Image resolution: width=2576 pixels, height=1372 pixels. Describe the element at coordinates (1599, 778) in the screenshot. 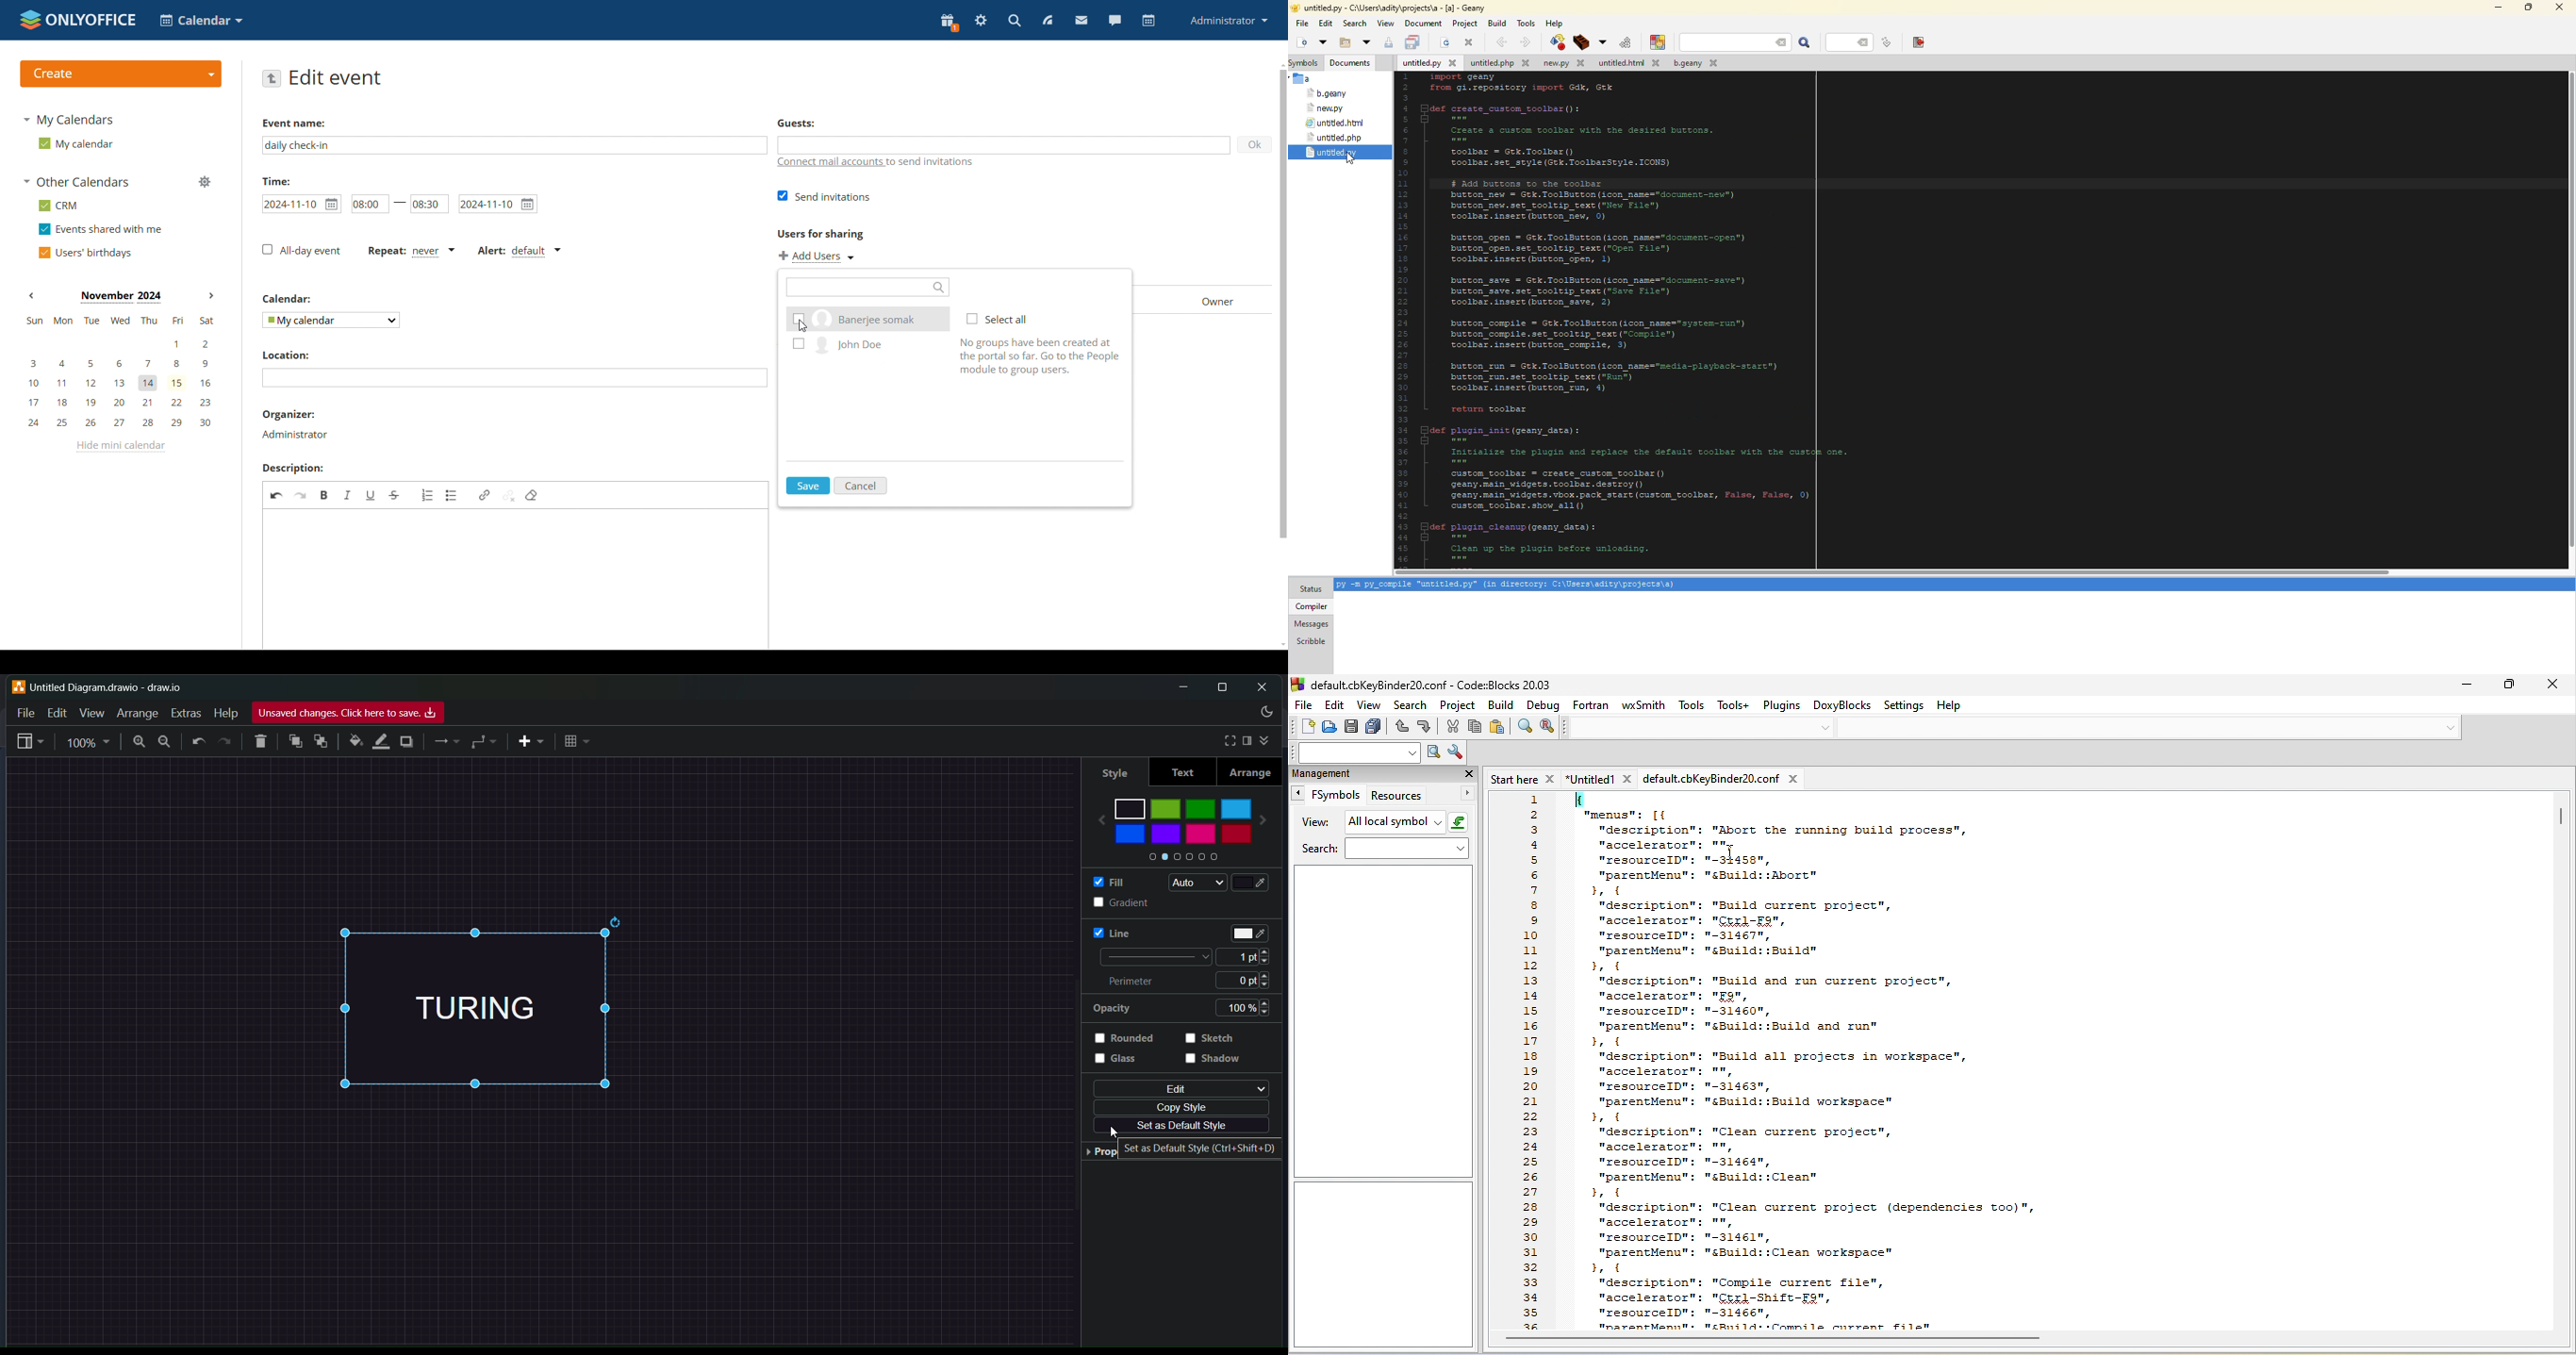

I see `untitled1` at that location.